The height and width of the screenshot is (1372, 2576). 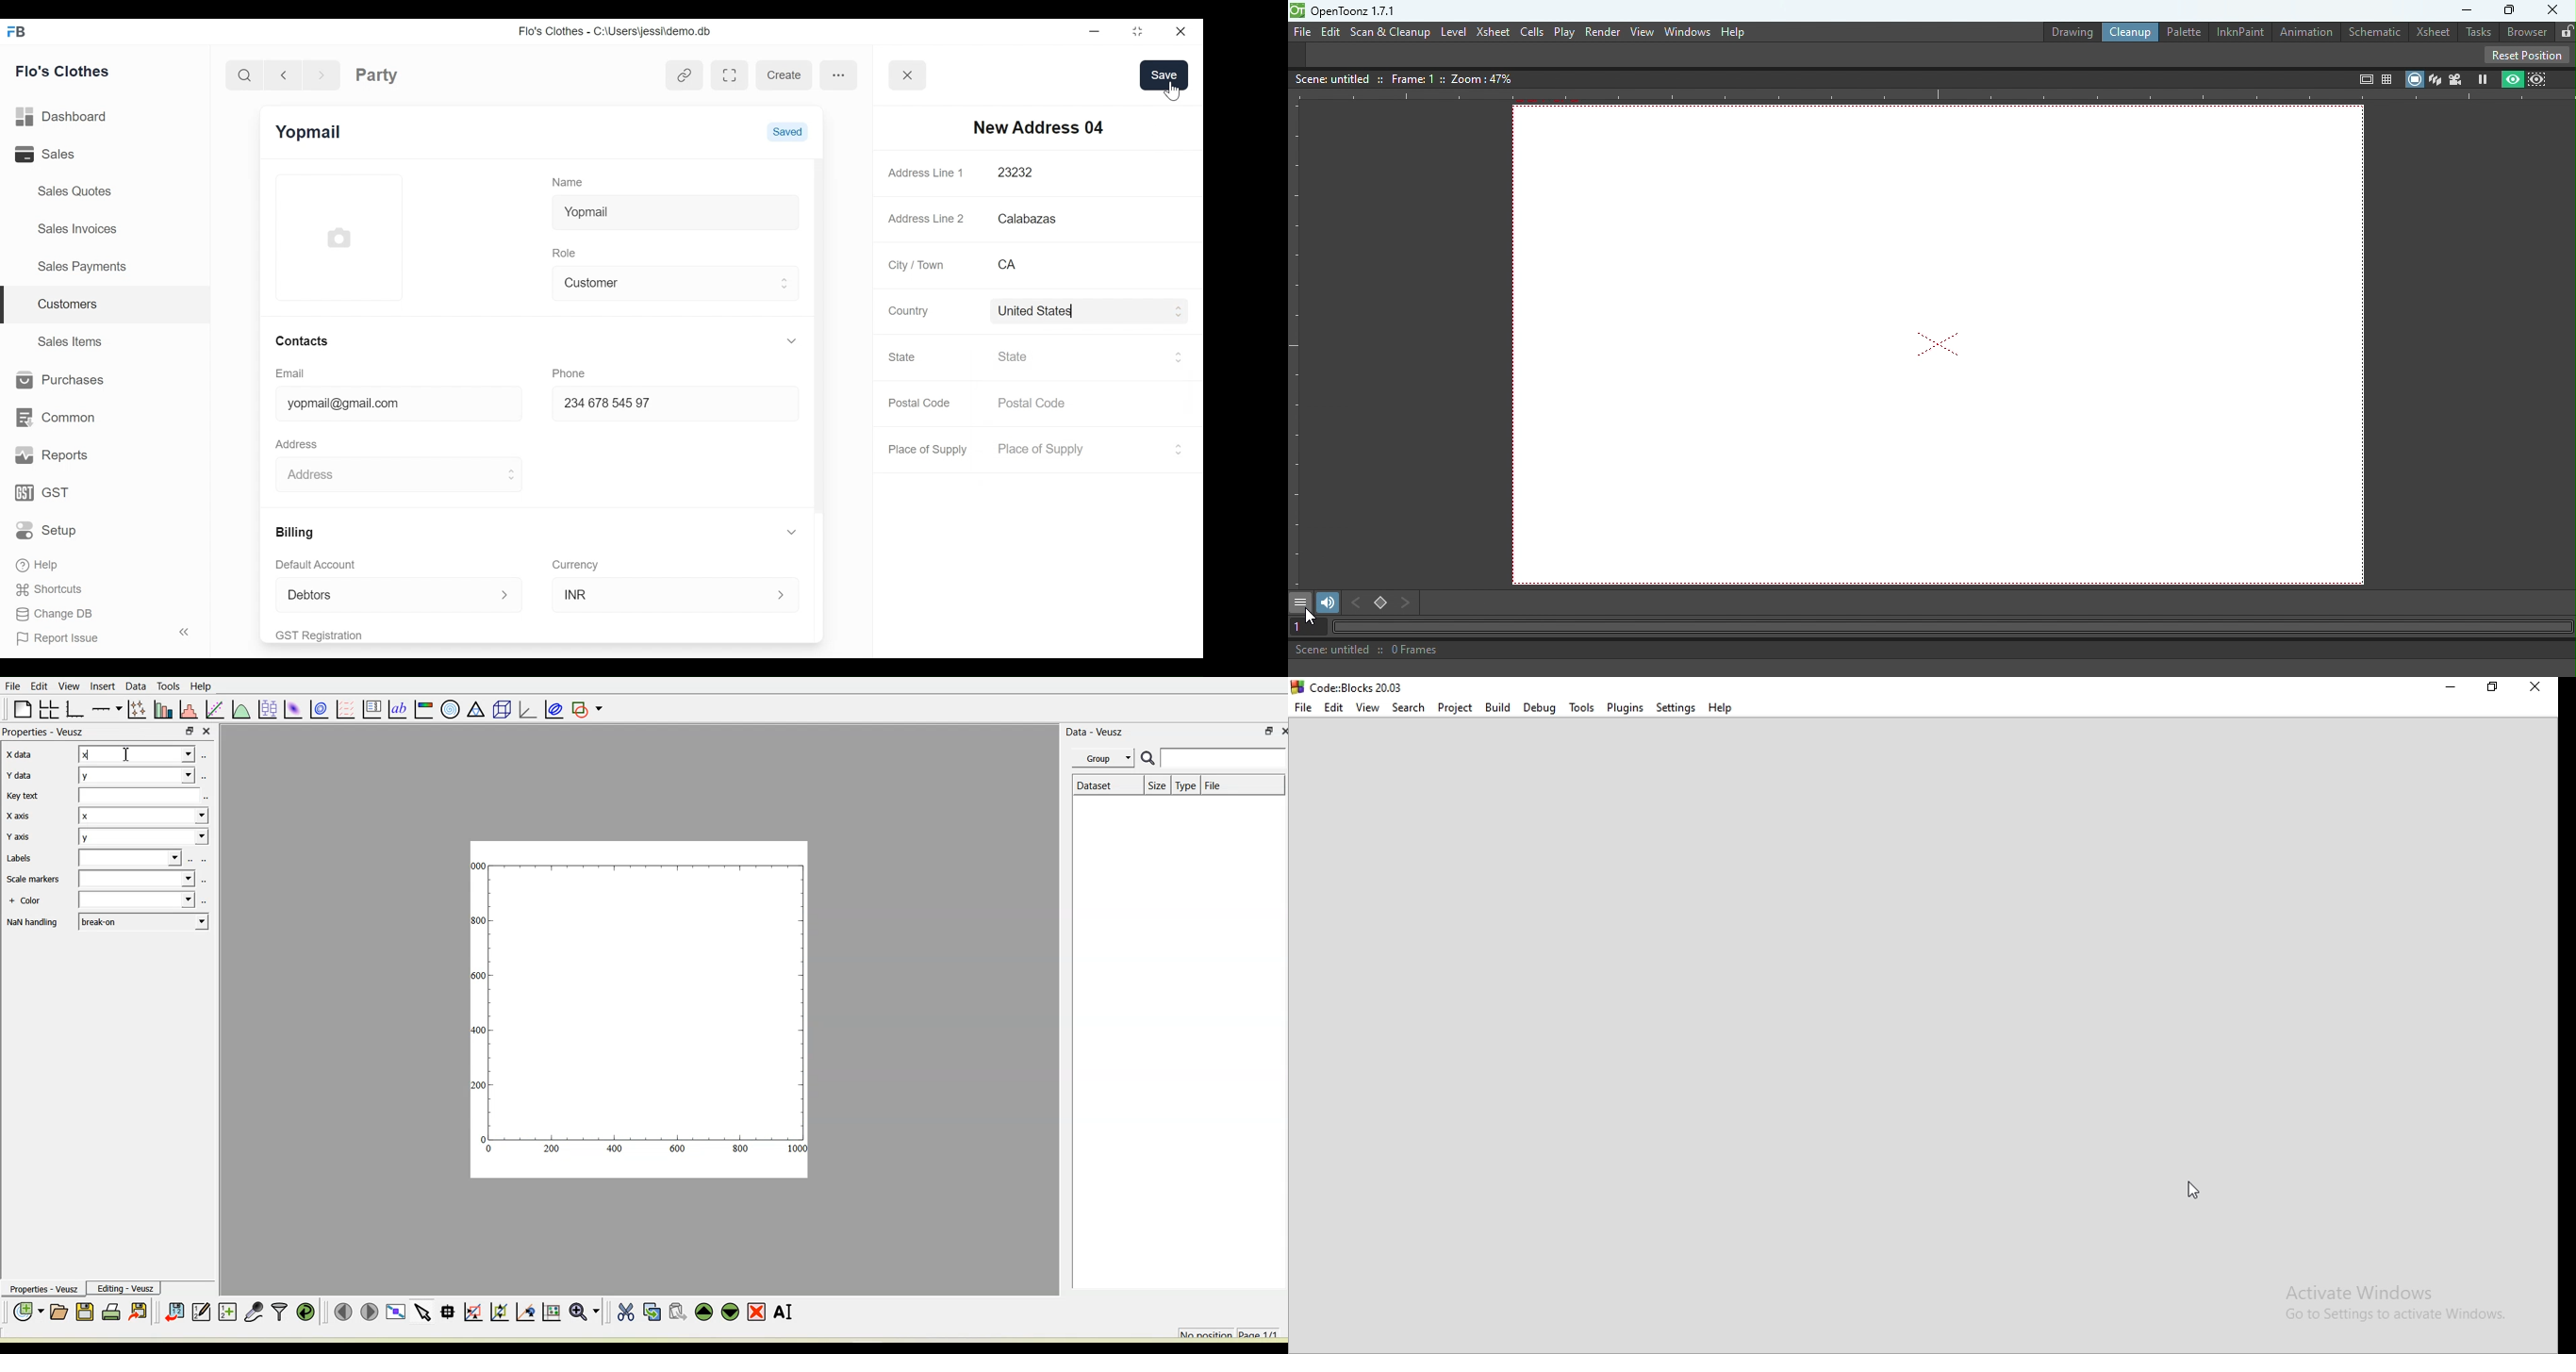 I want to click on Animation, so click(x=2308, y=33).